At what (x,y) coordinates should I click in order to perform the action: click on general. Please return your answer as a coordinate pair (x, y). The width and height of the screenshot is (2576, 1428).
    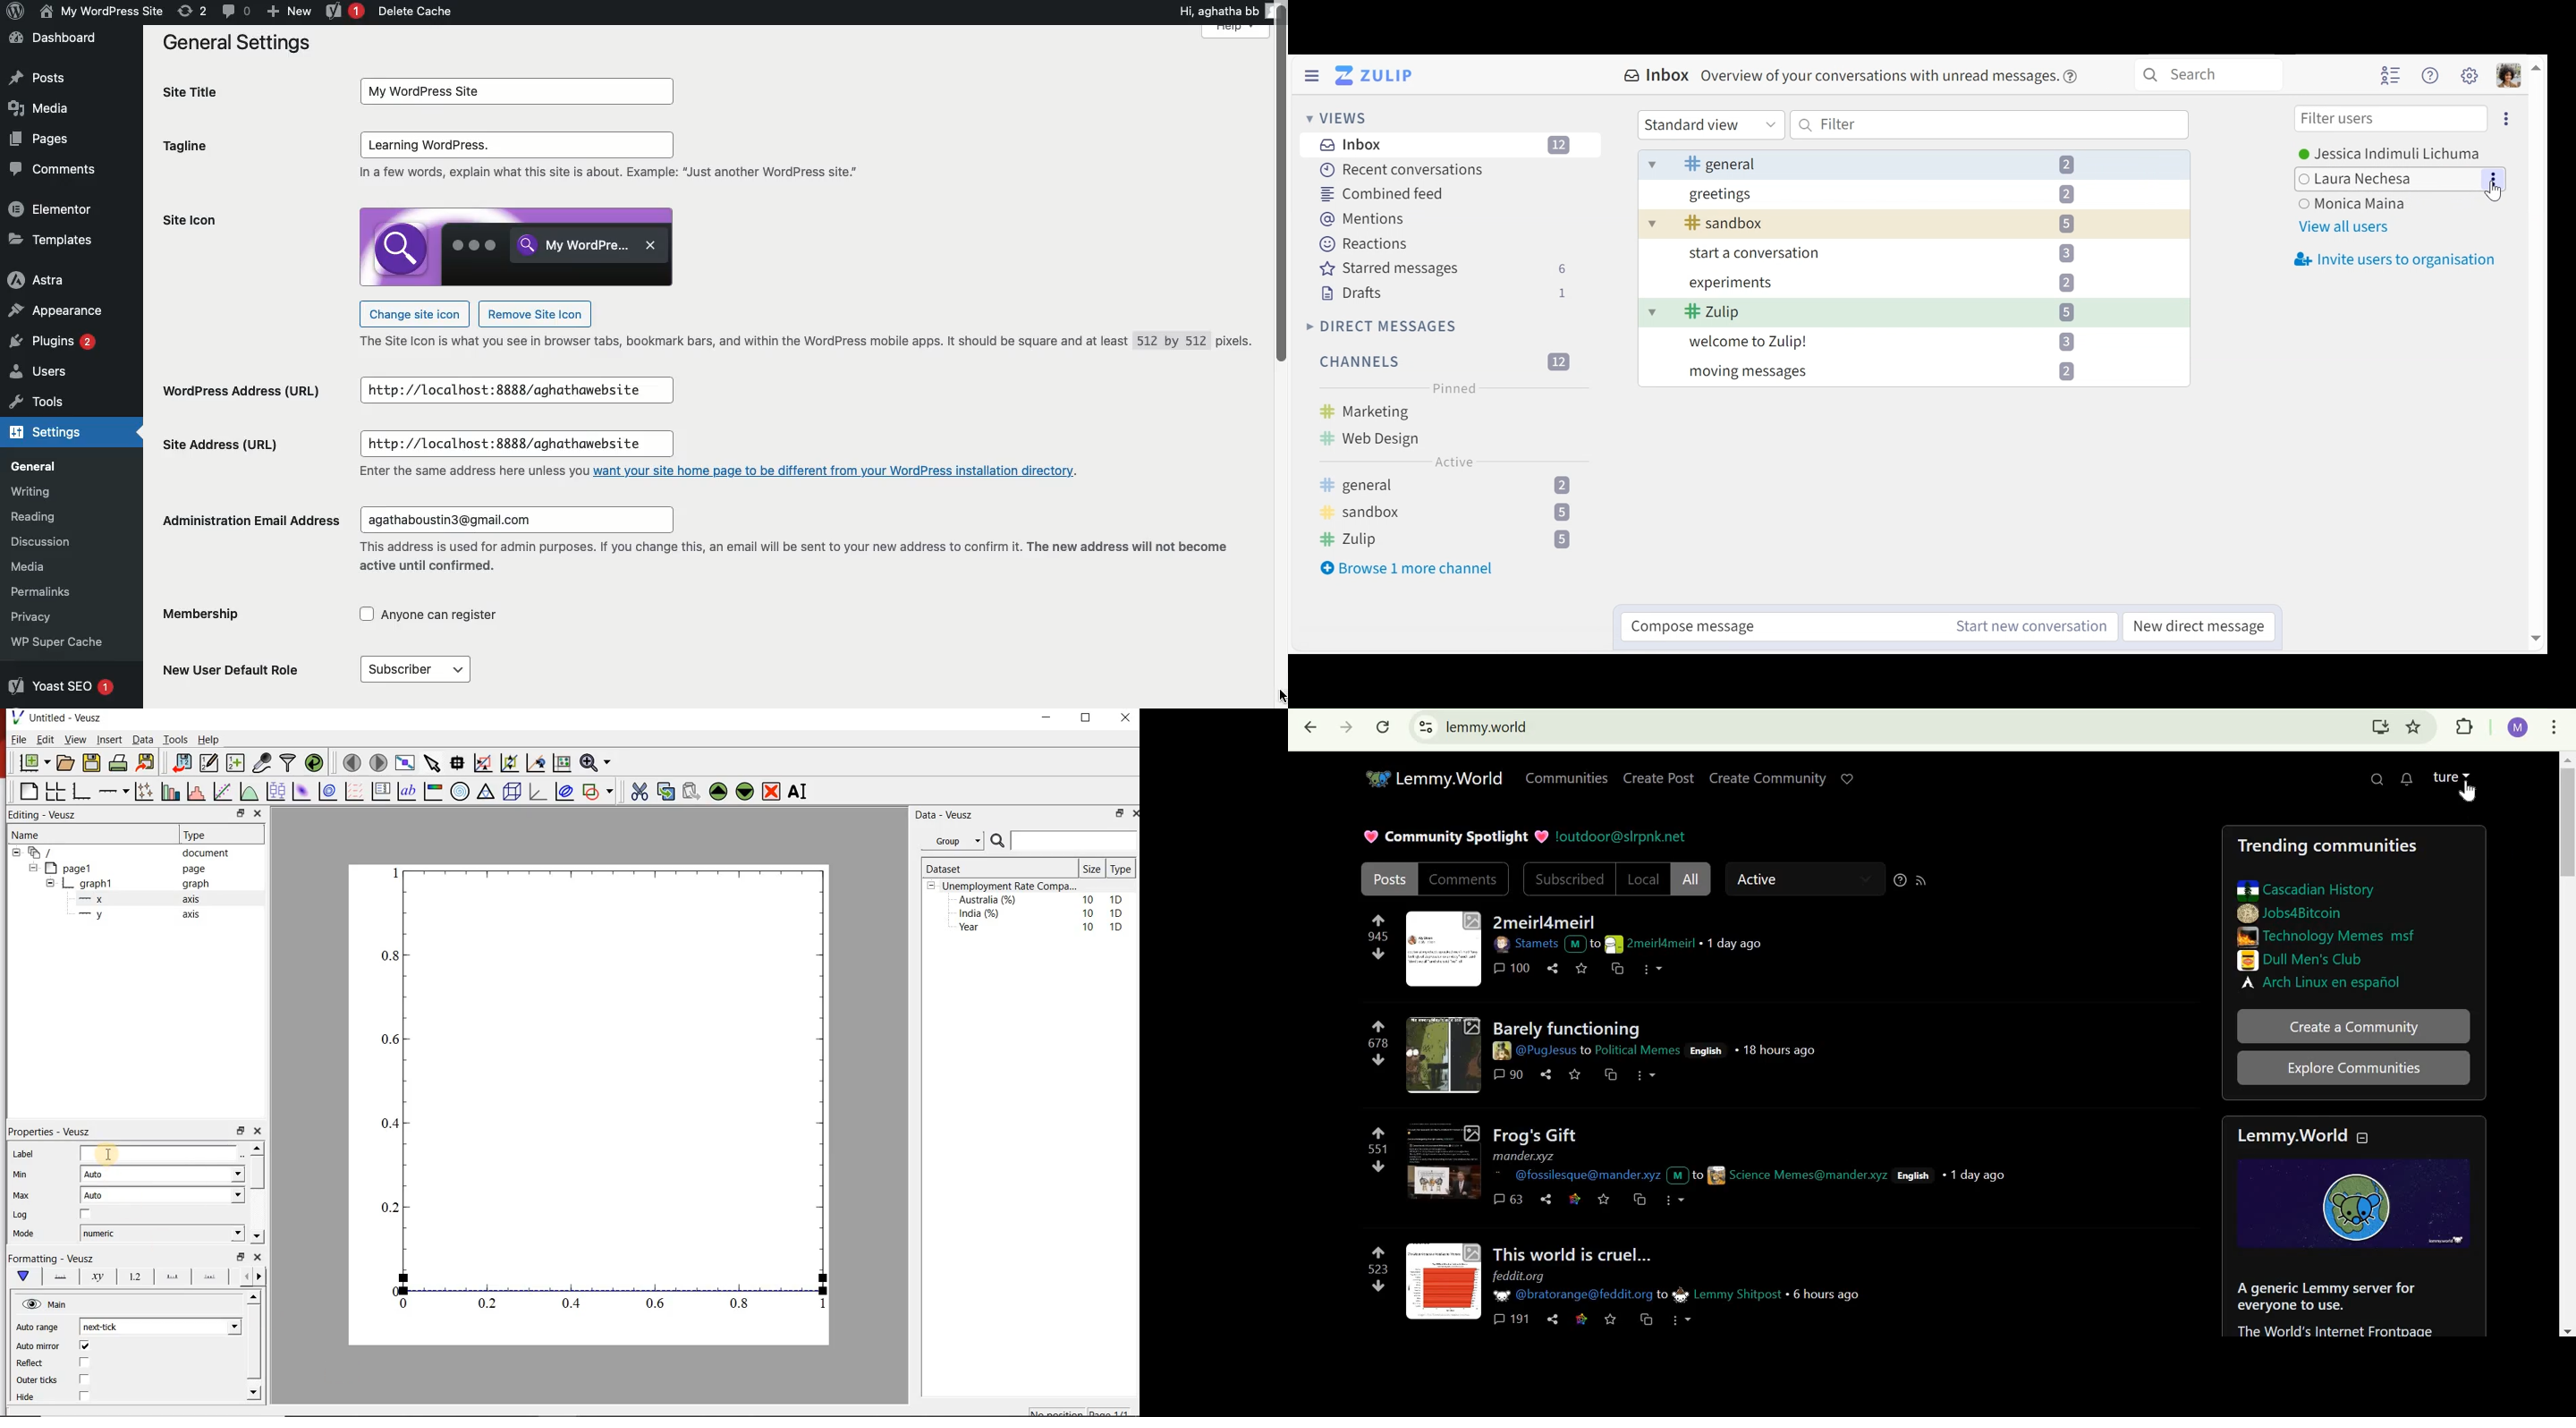
    Looking at the image, I should click on (1861, 163).